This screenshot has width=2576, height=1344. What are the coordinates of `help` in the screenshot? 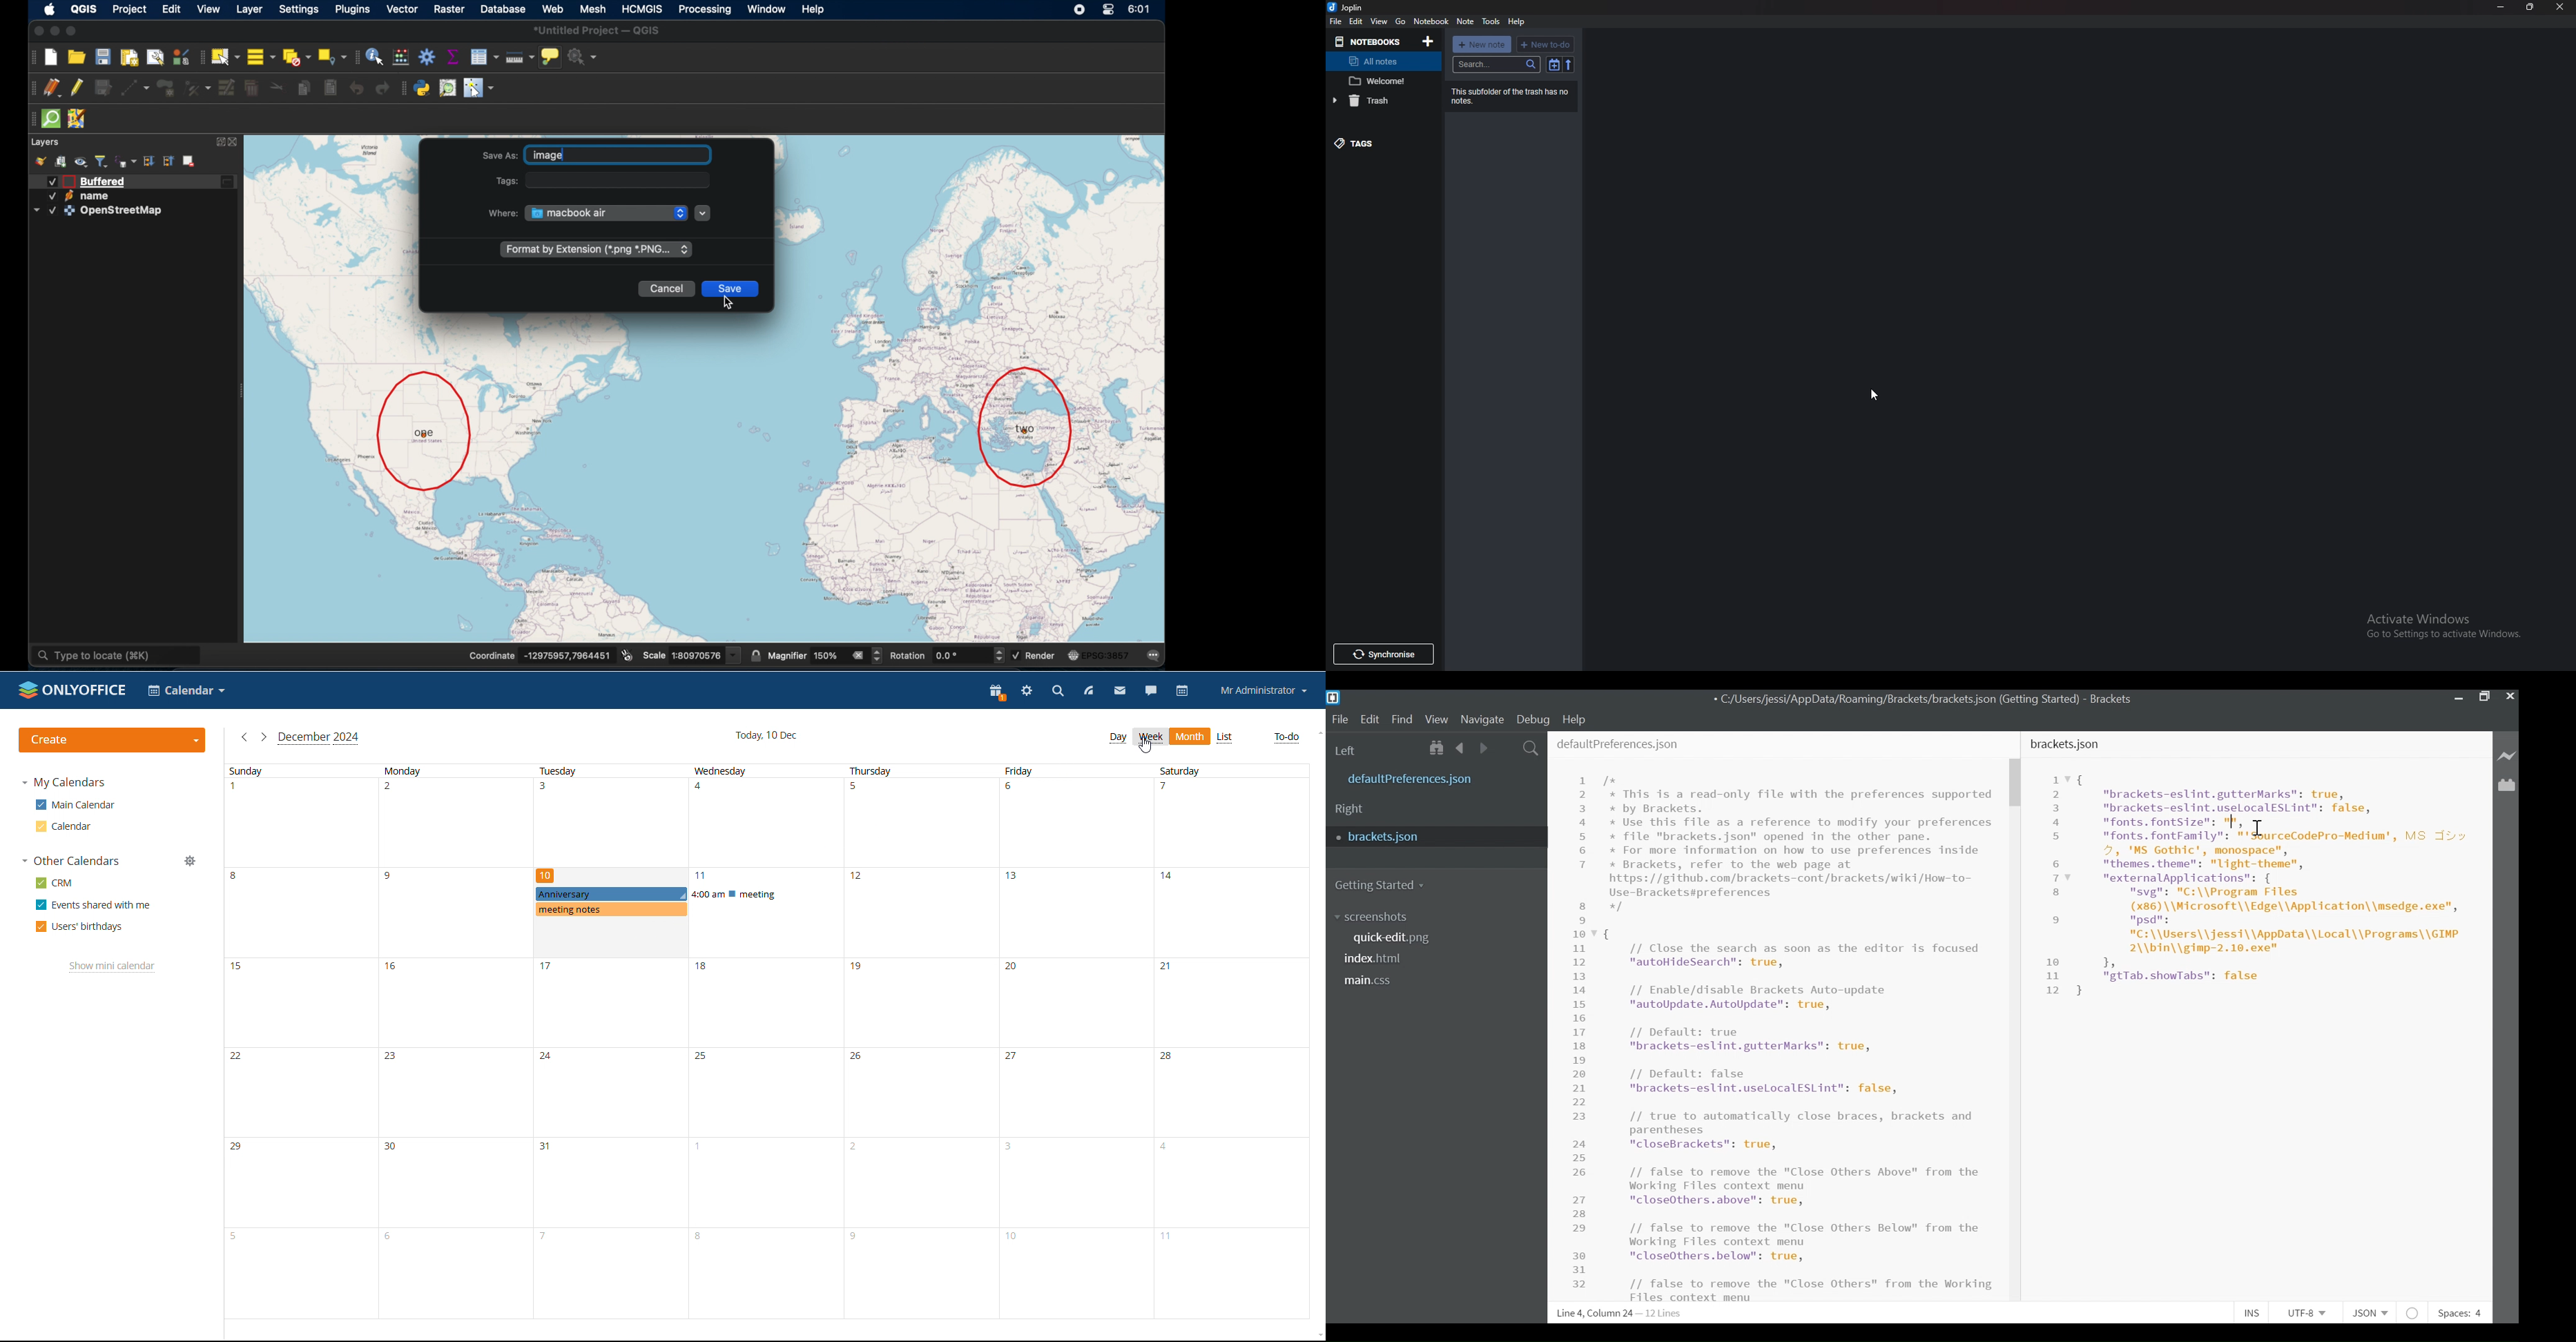 It's located at (1517, 22).